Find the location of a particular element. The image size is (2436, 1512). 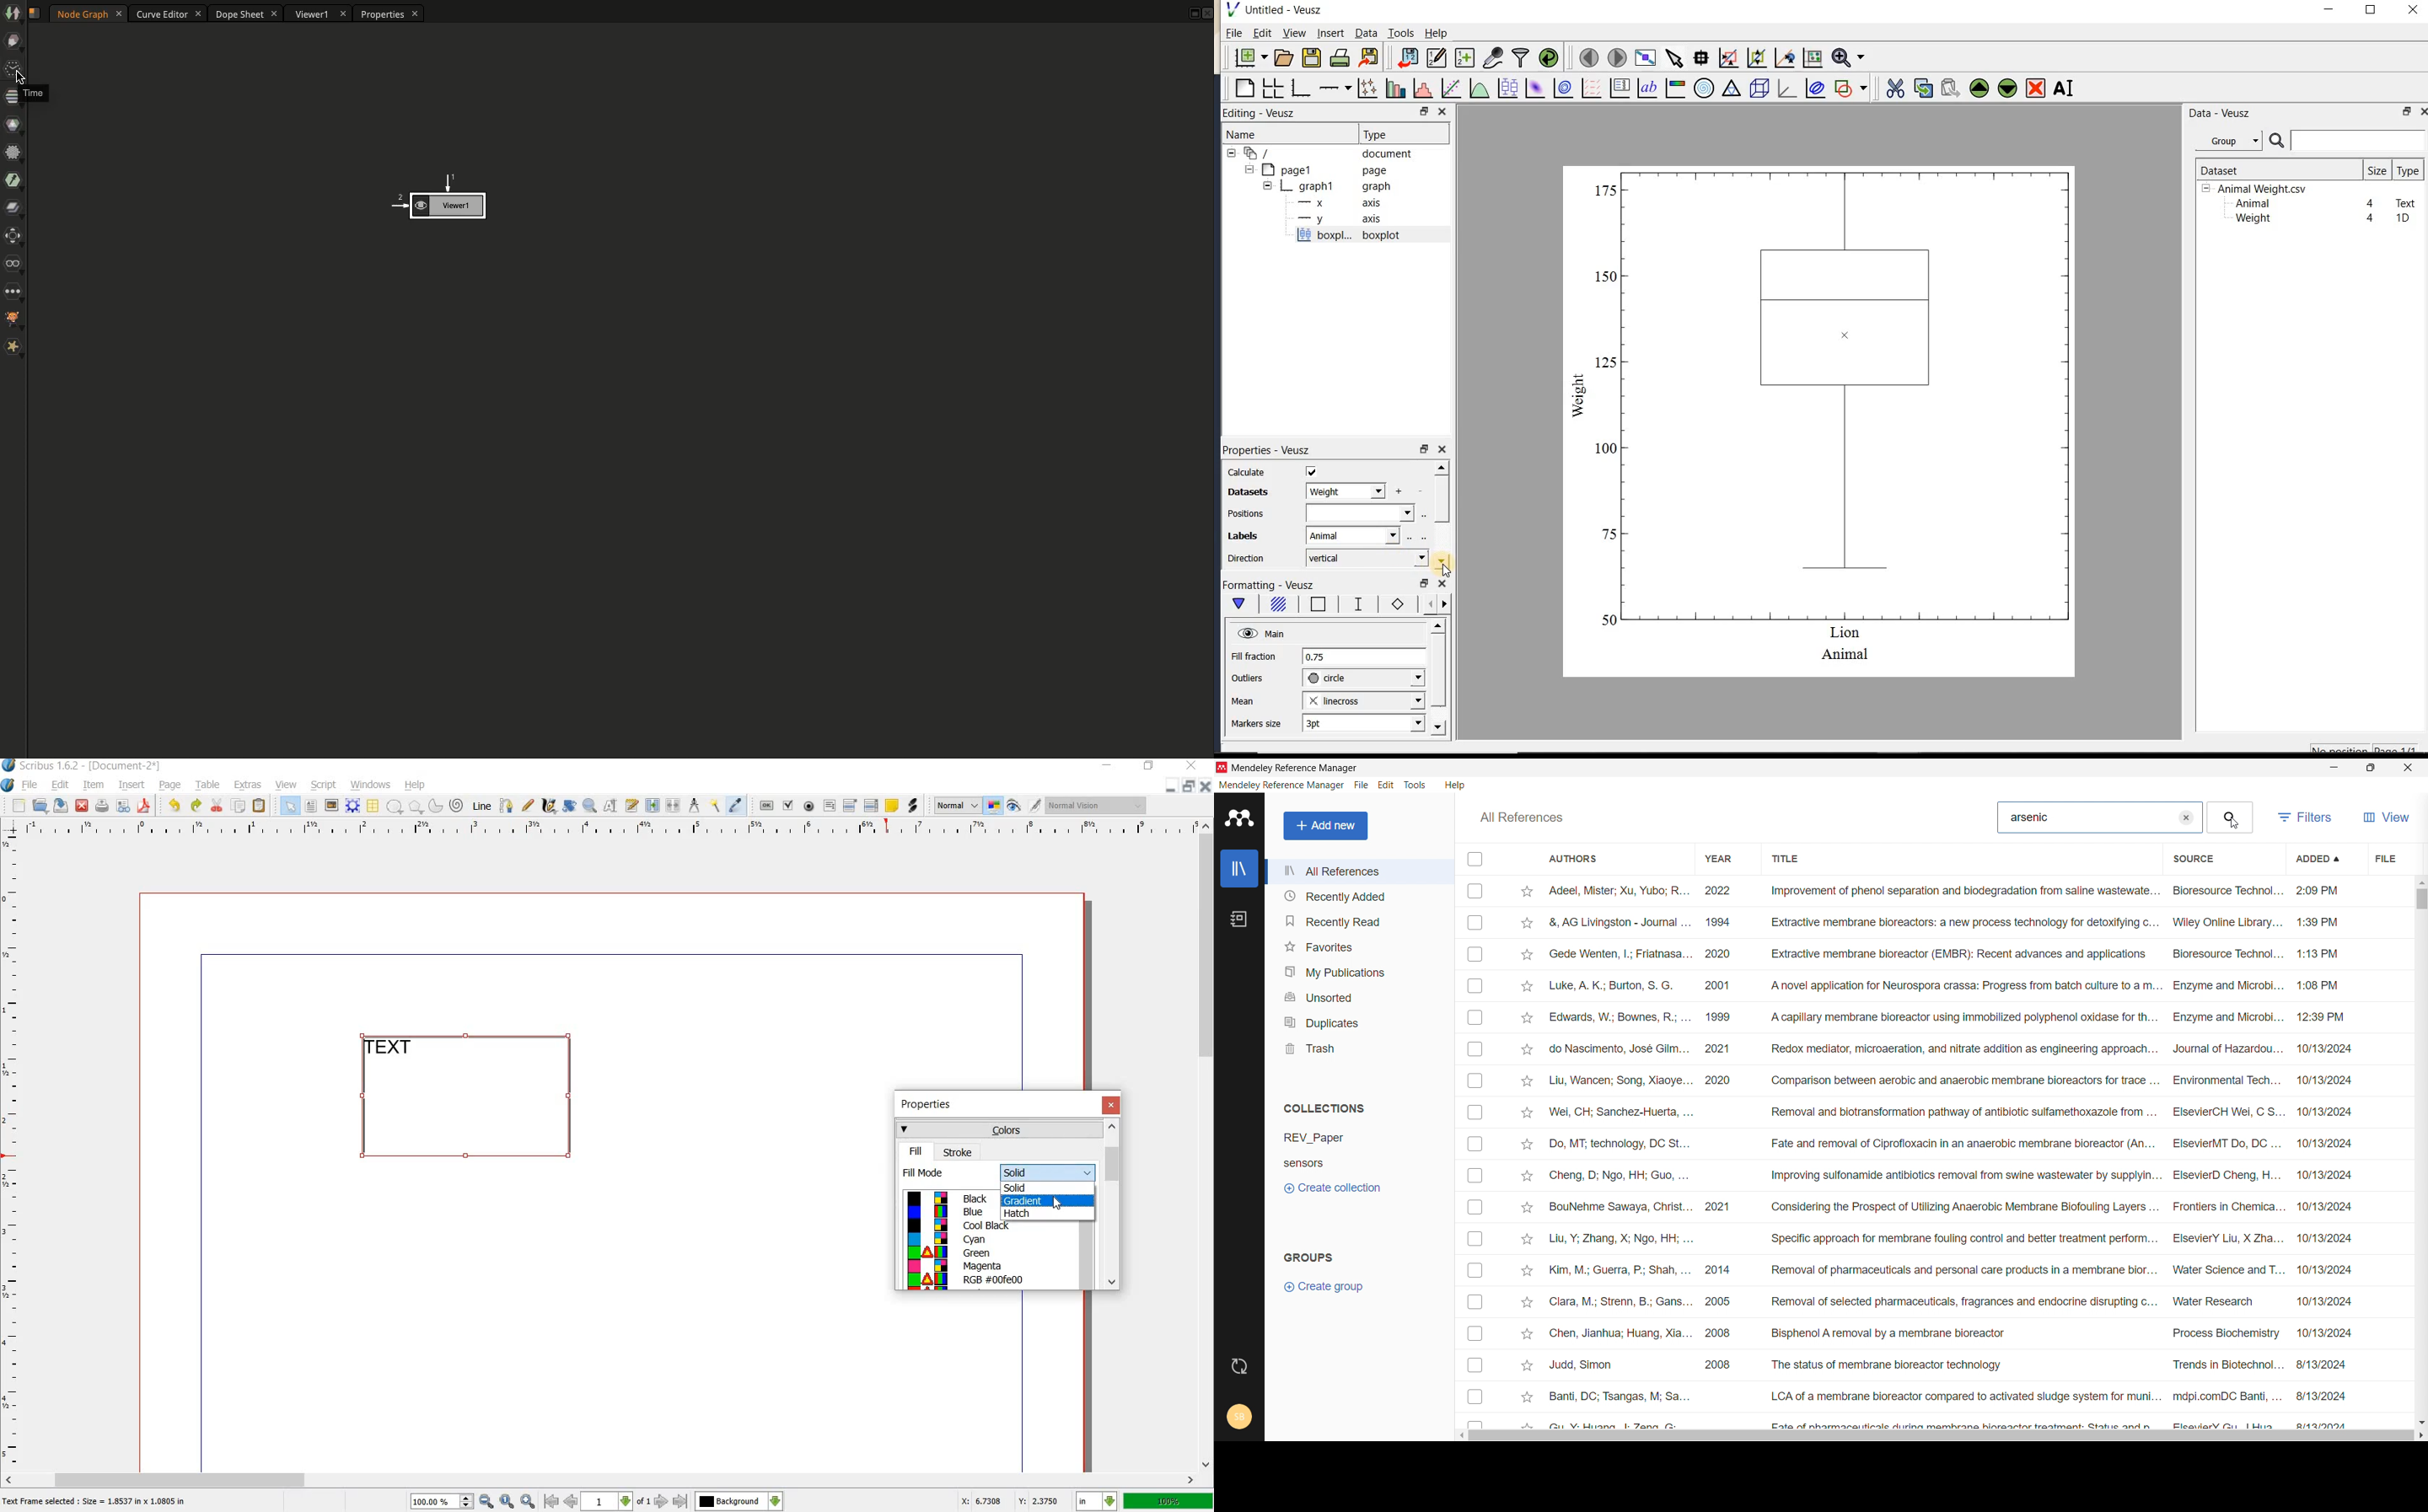

pdf text field is located at coordinates (829, 805).